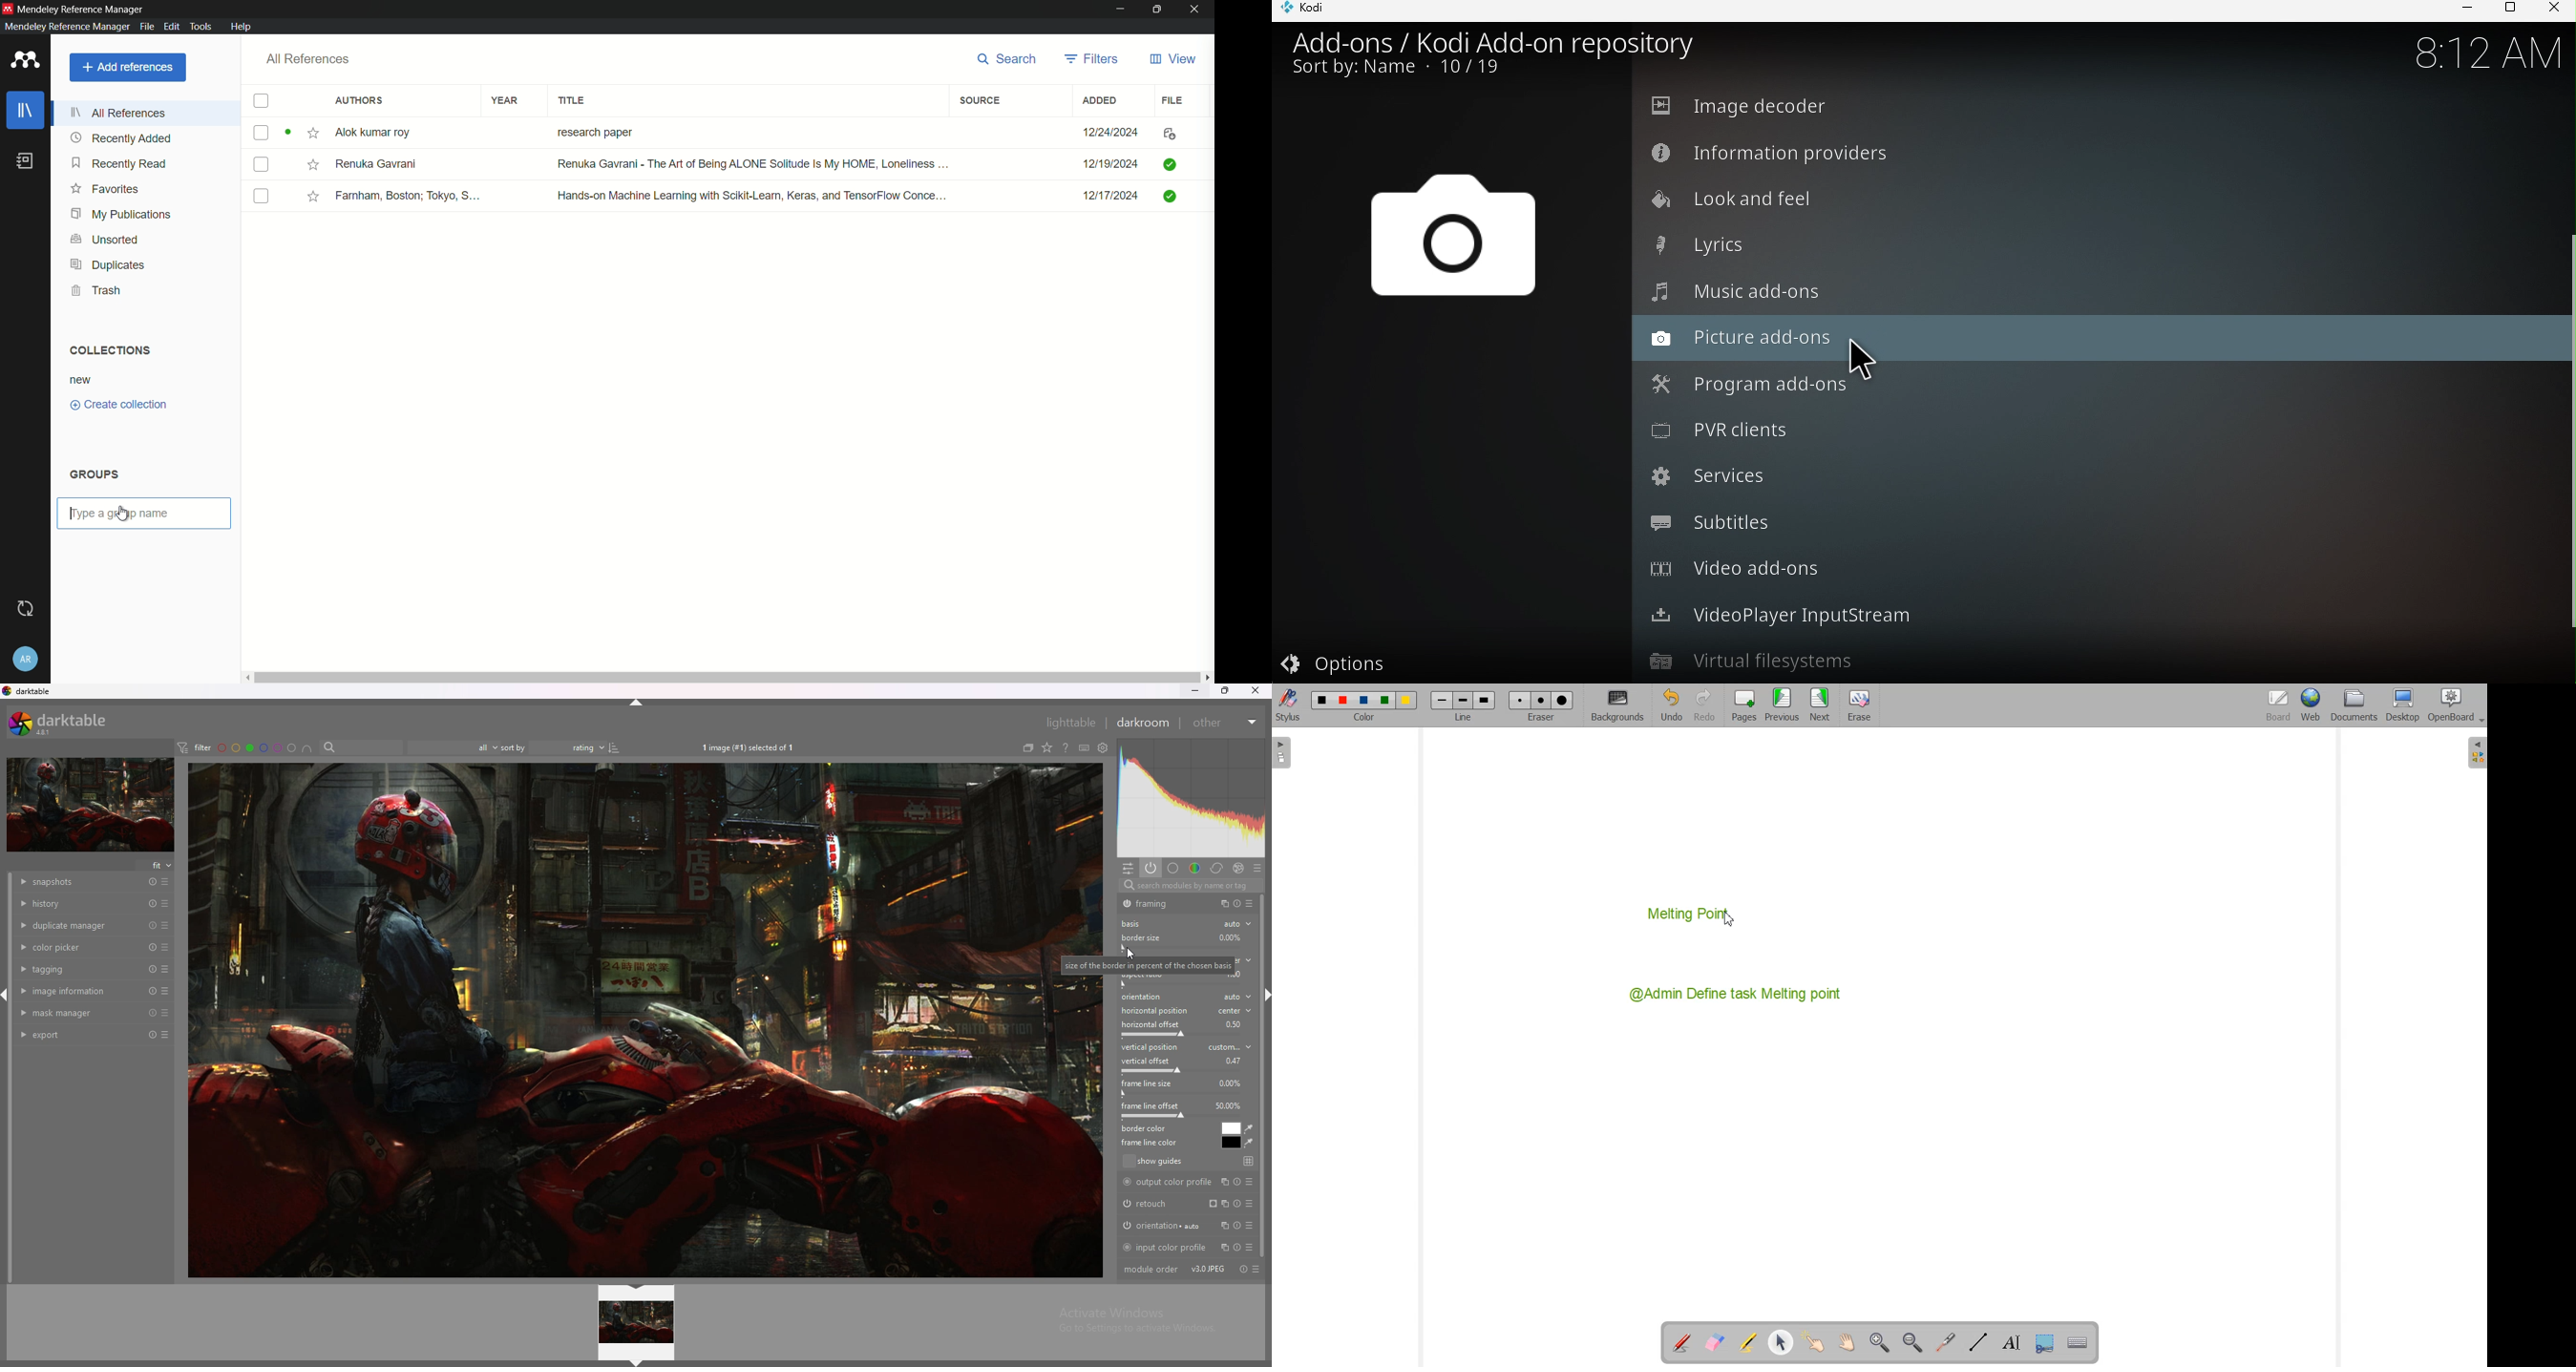  Describe the element at coordinates (2098, 106) in the screenshot. I see `Image decoder` at that location.